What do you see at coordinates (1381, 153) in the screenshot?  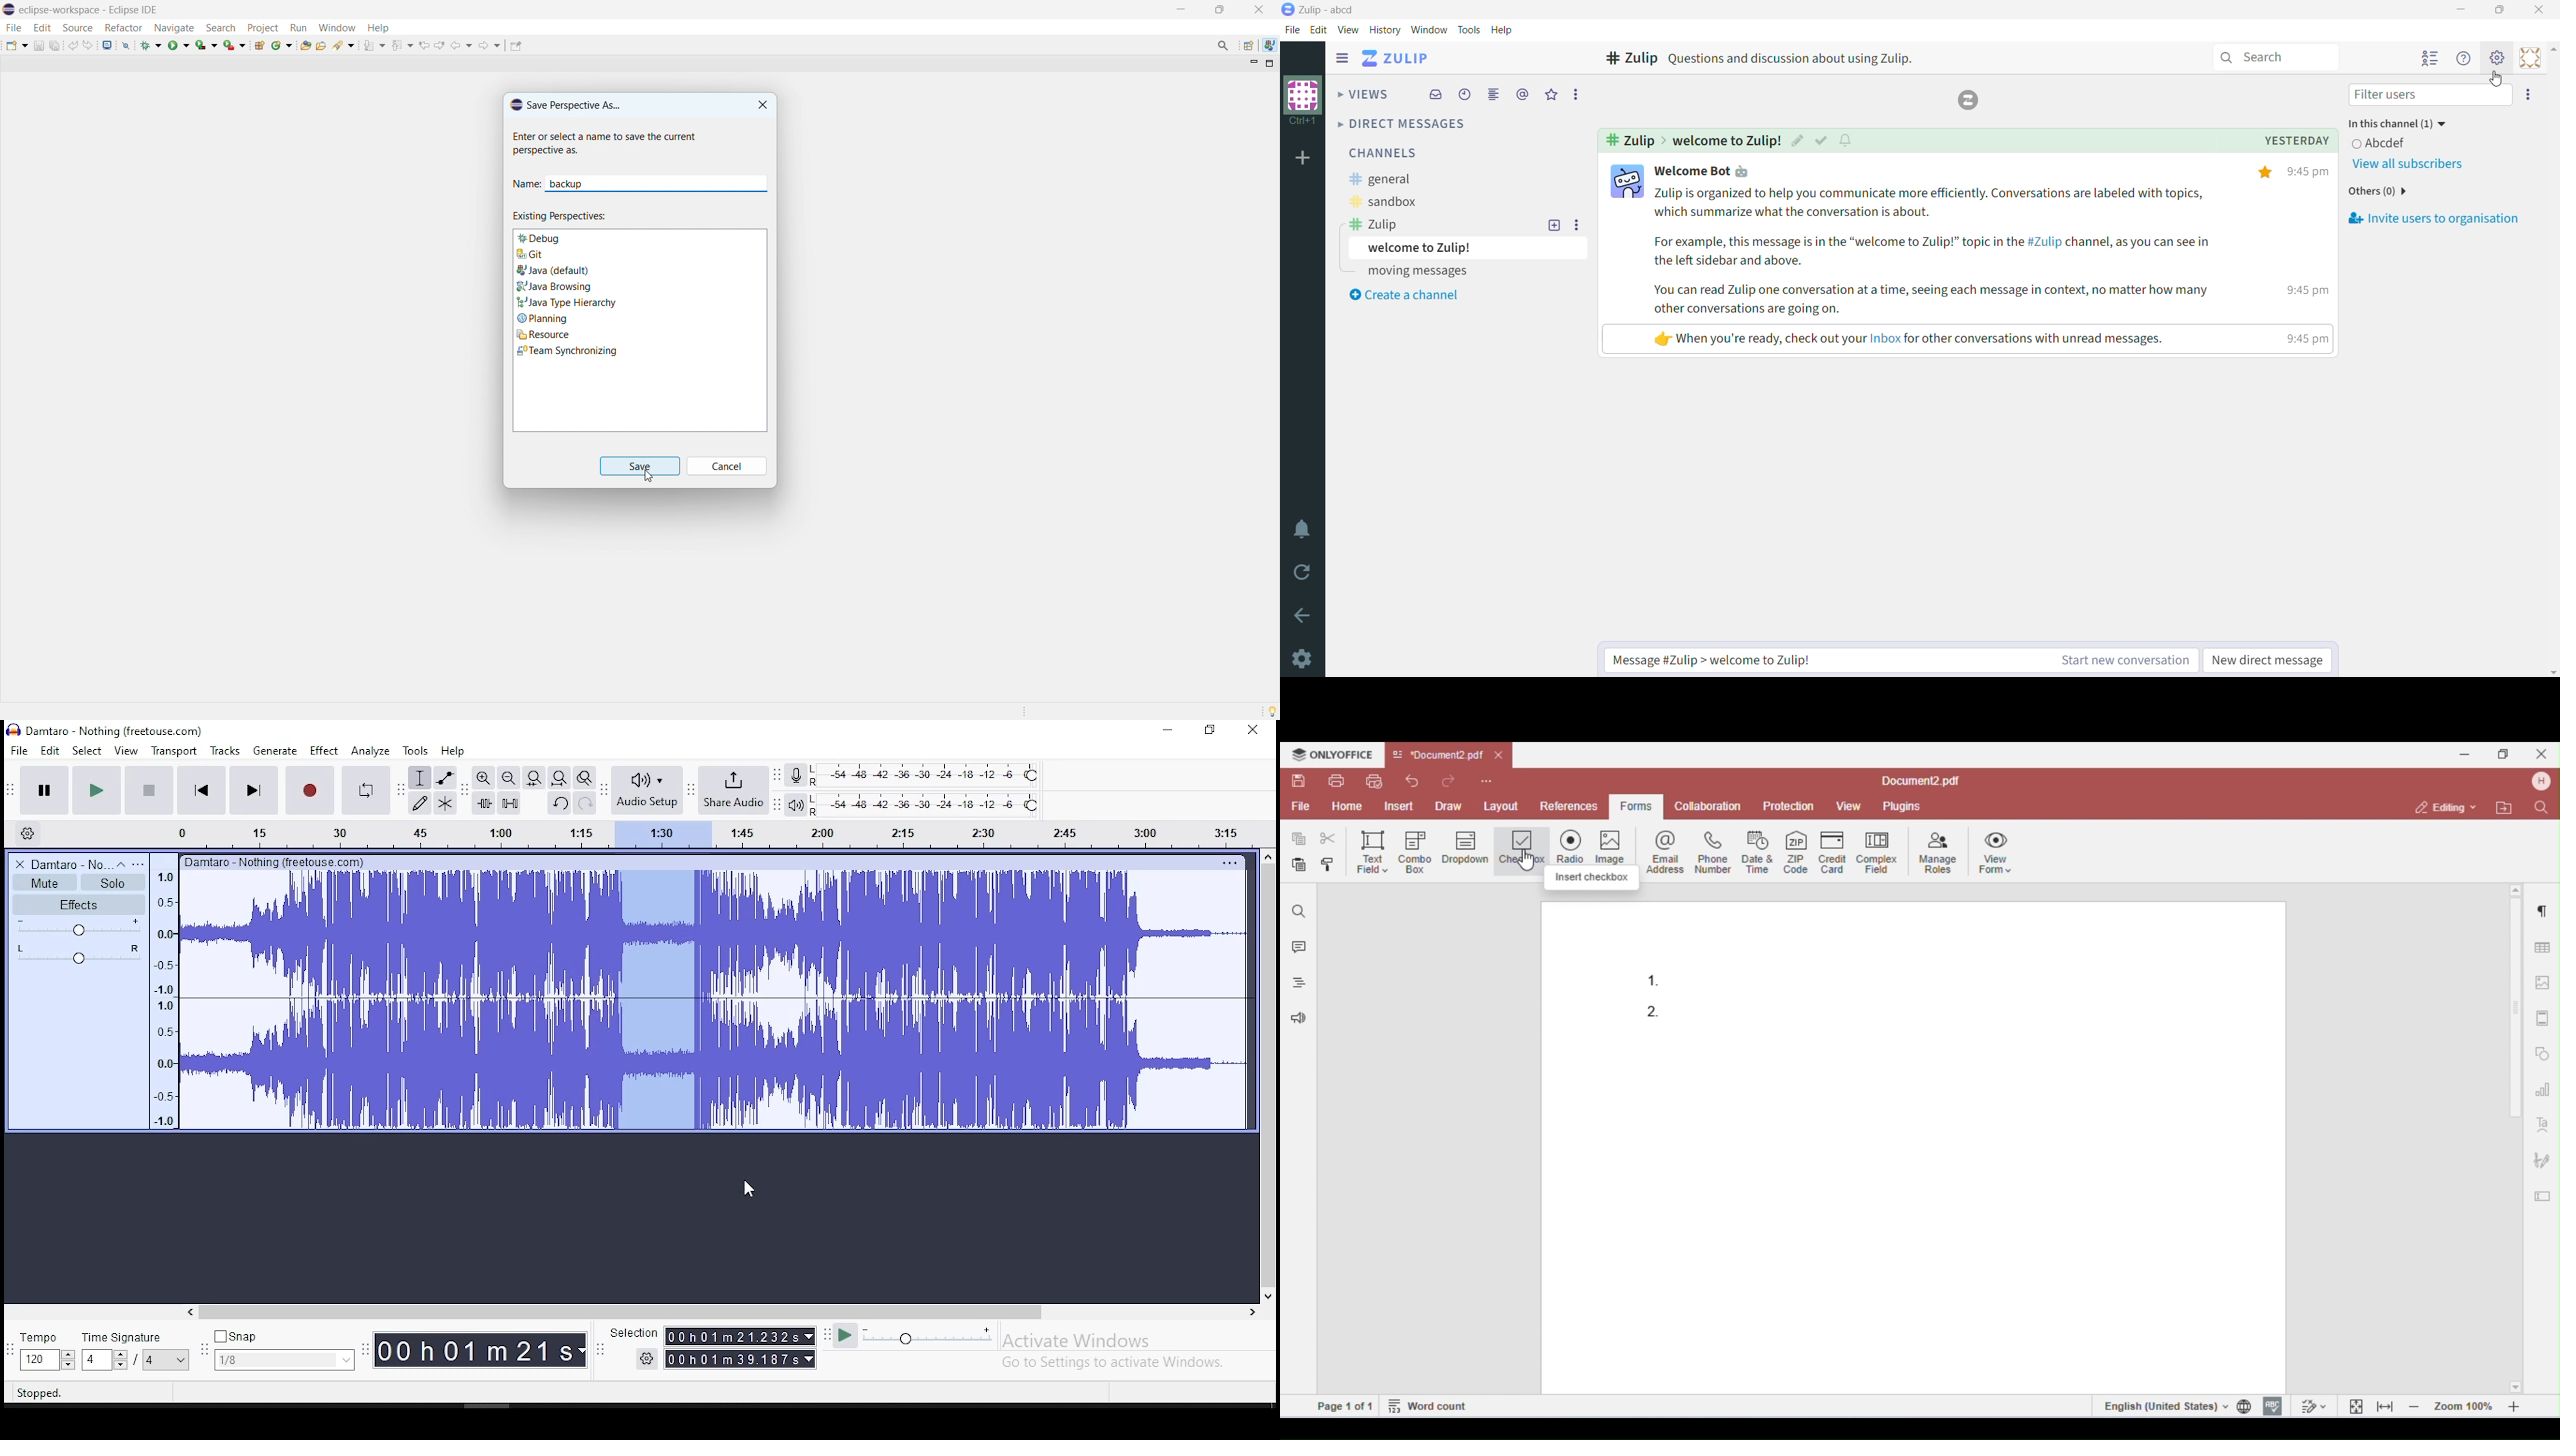 I see `Channels` at bounding box center [1381, 153].